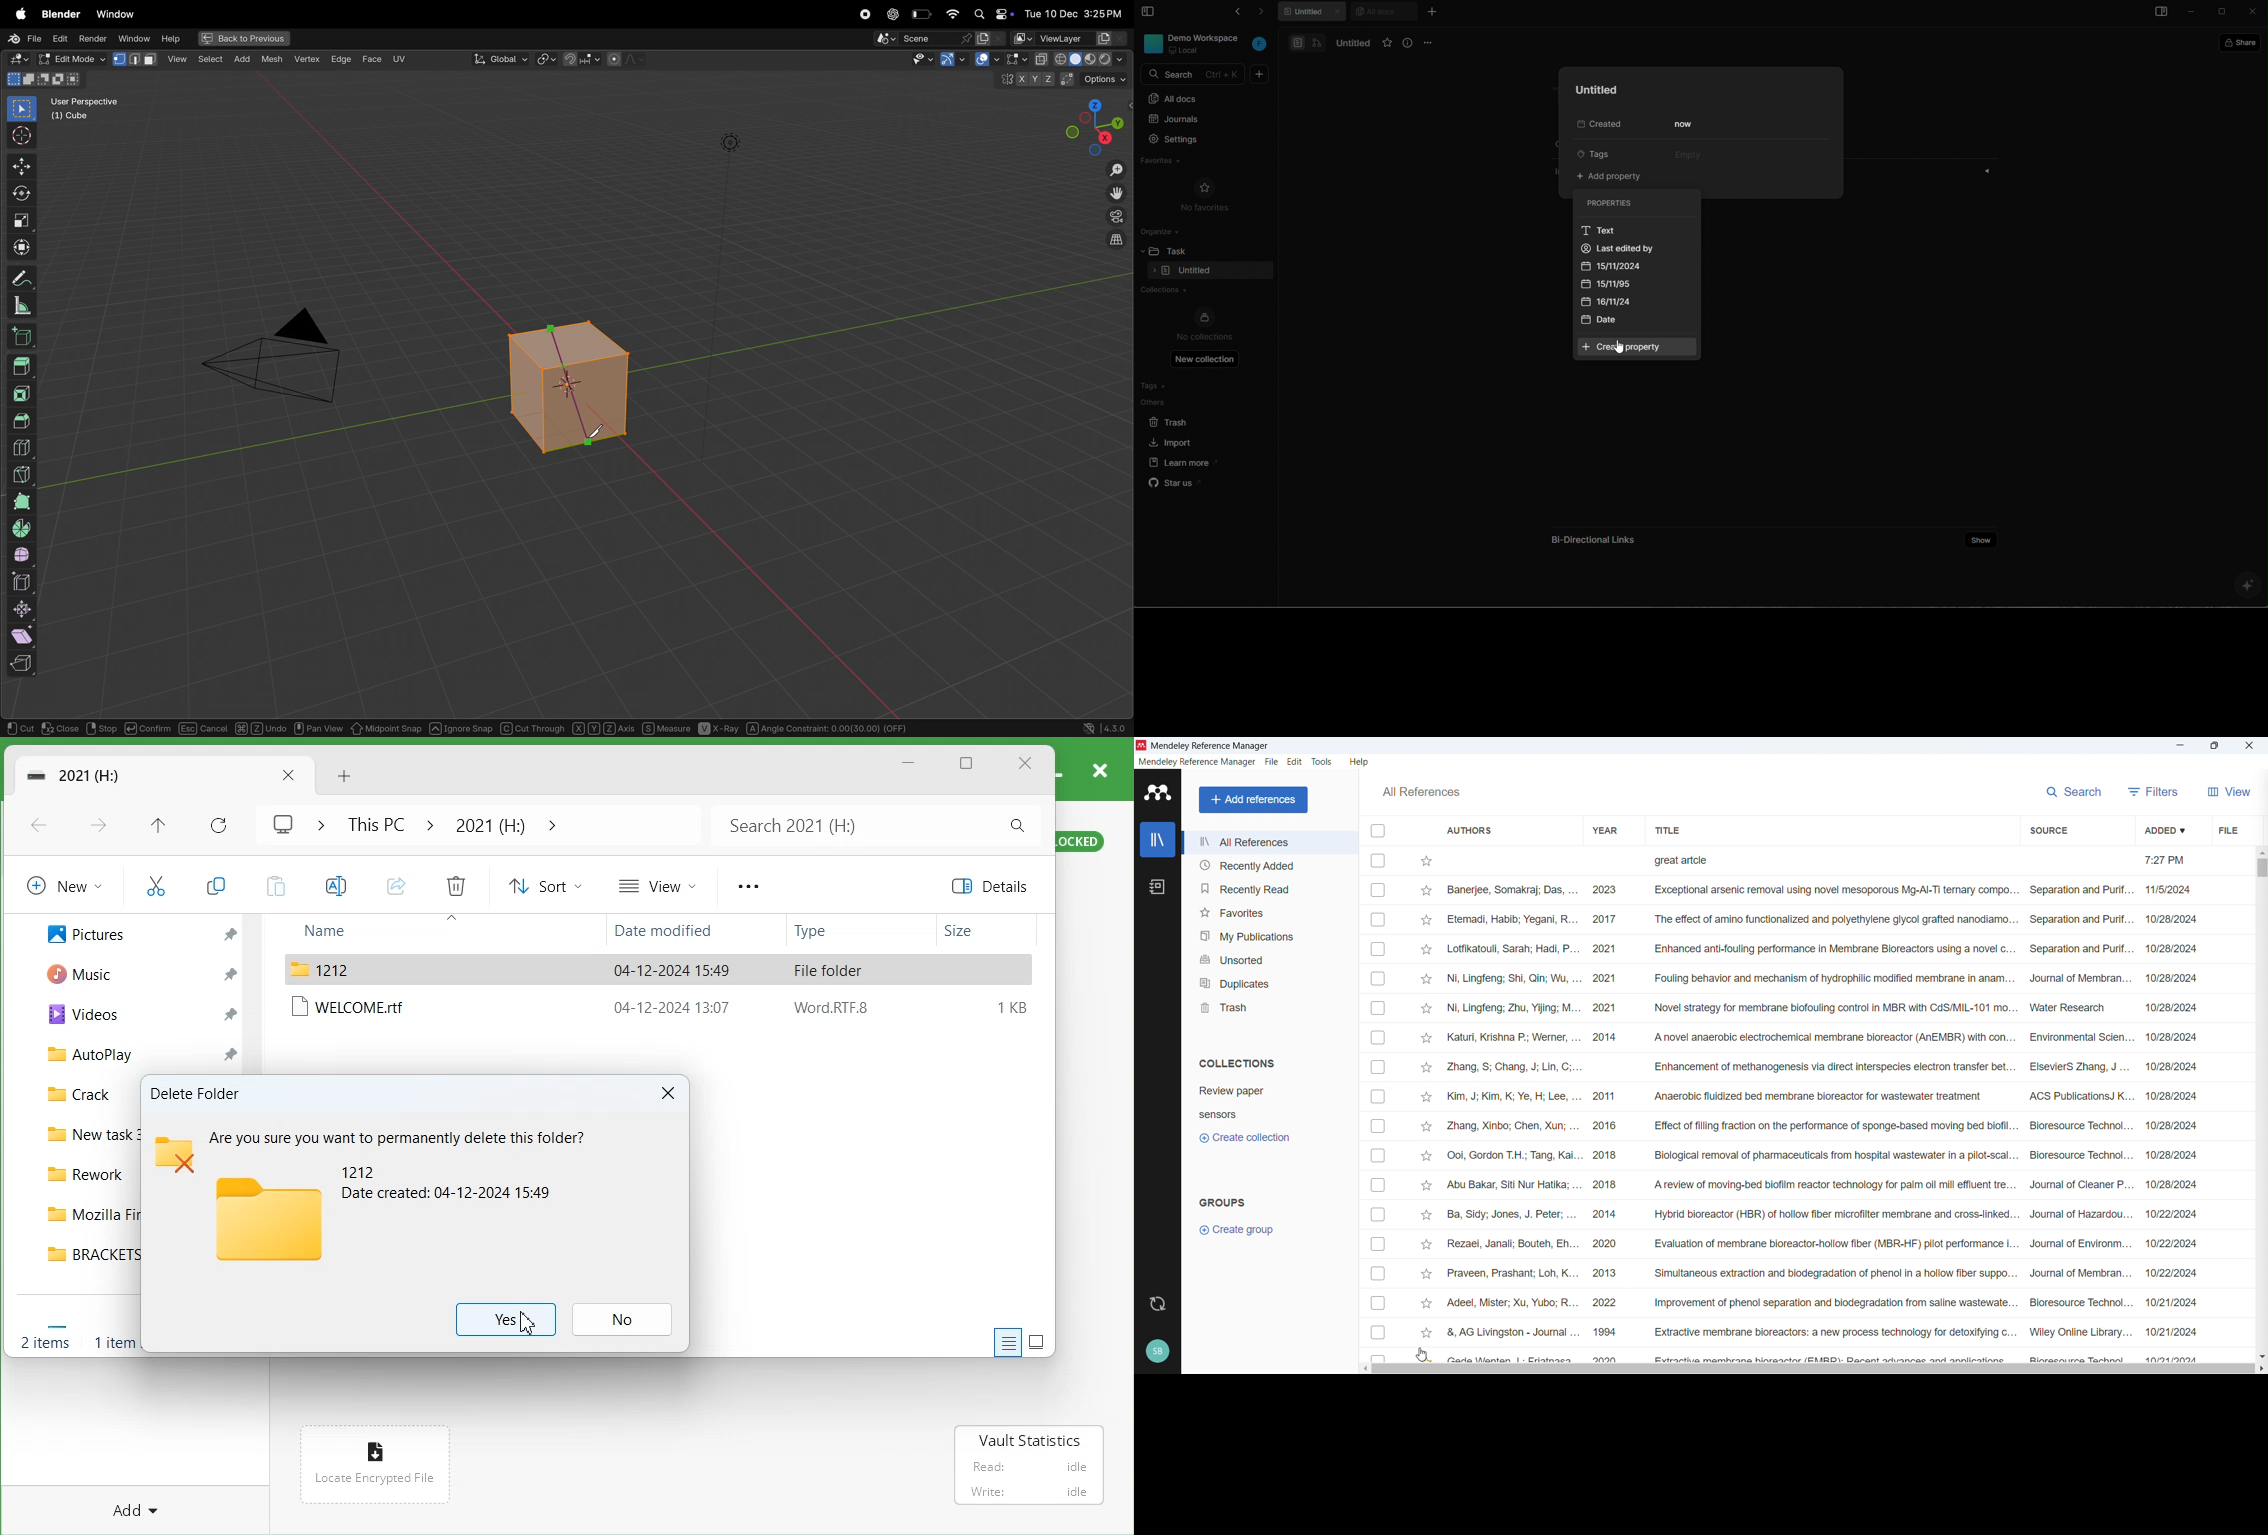  I want to click on Visibility, so click(932, 61).